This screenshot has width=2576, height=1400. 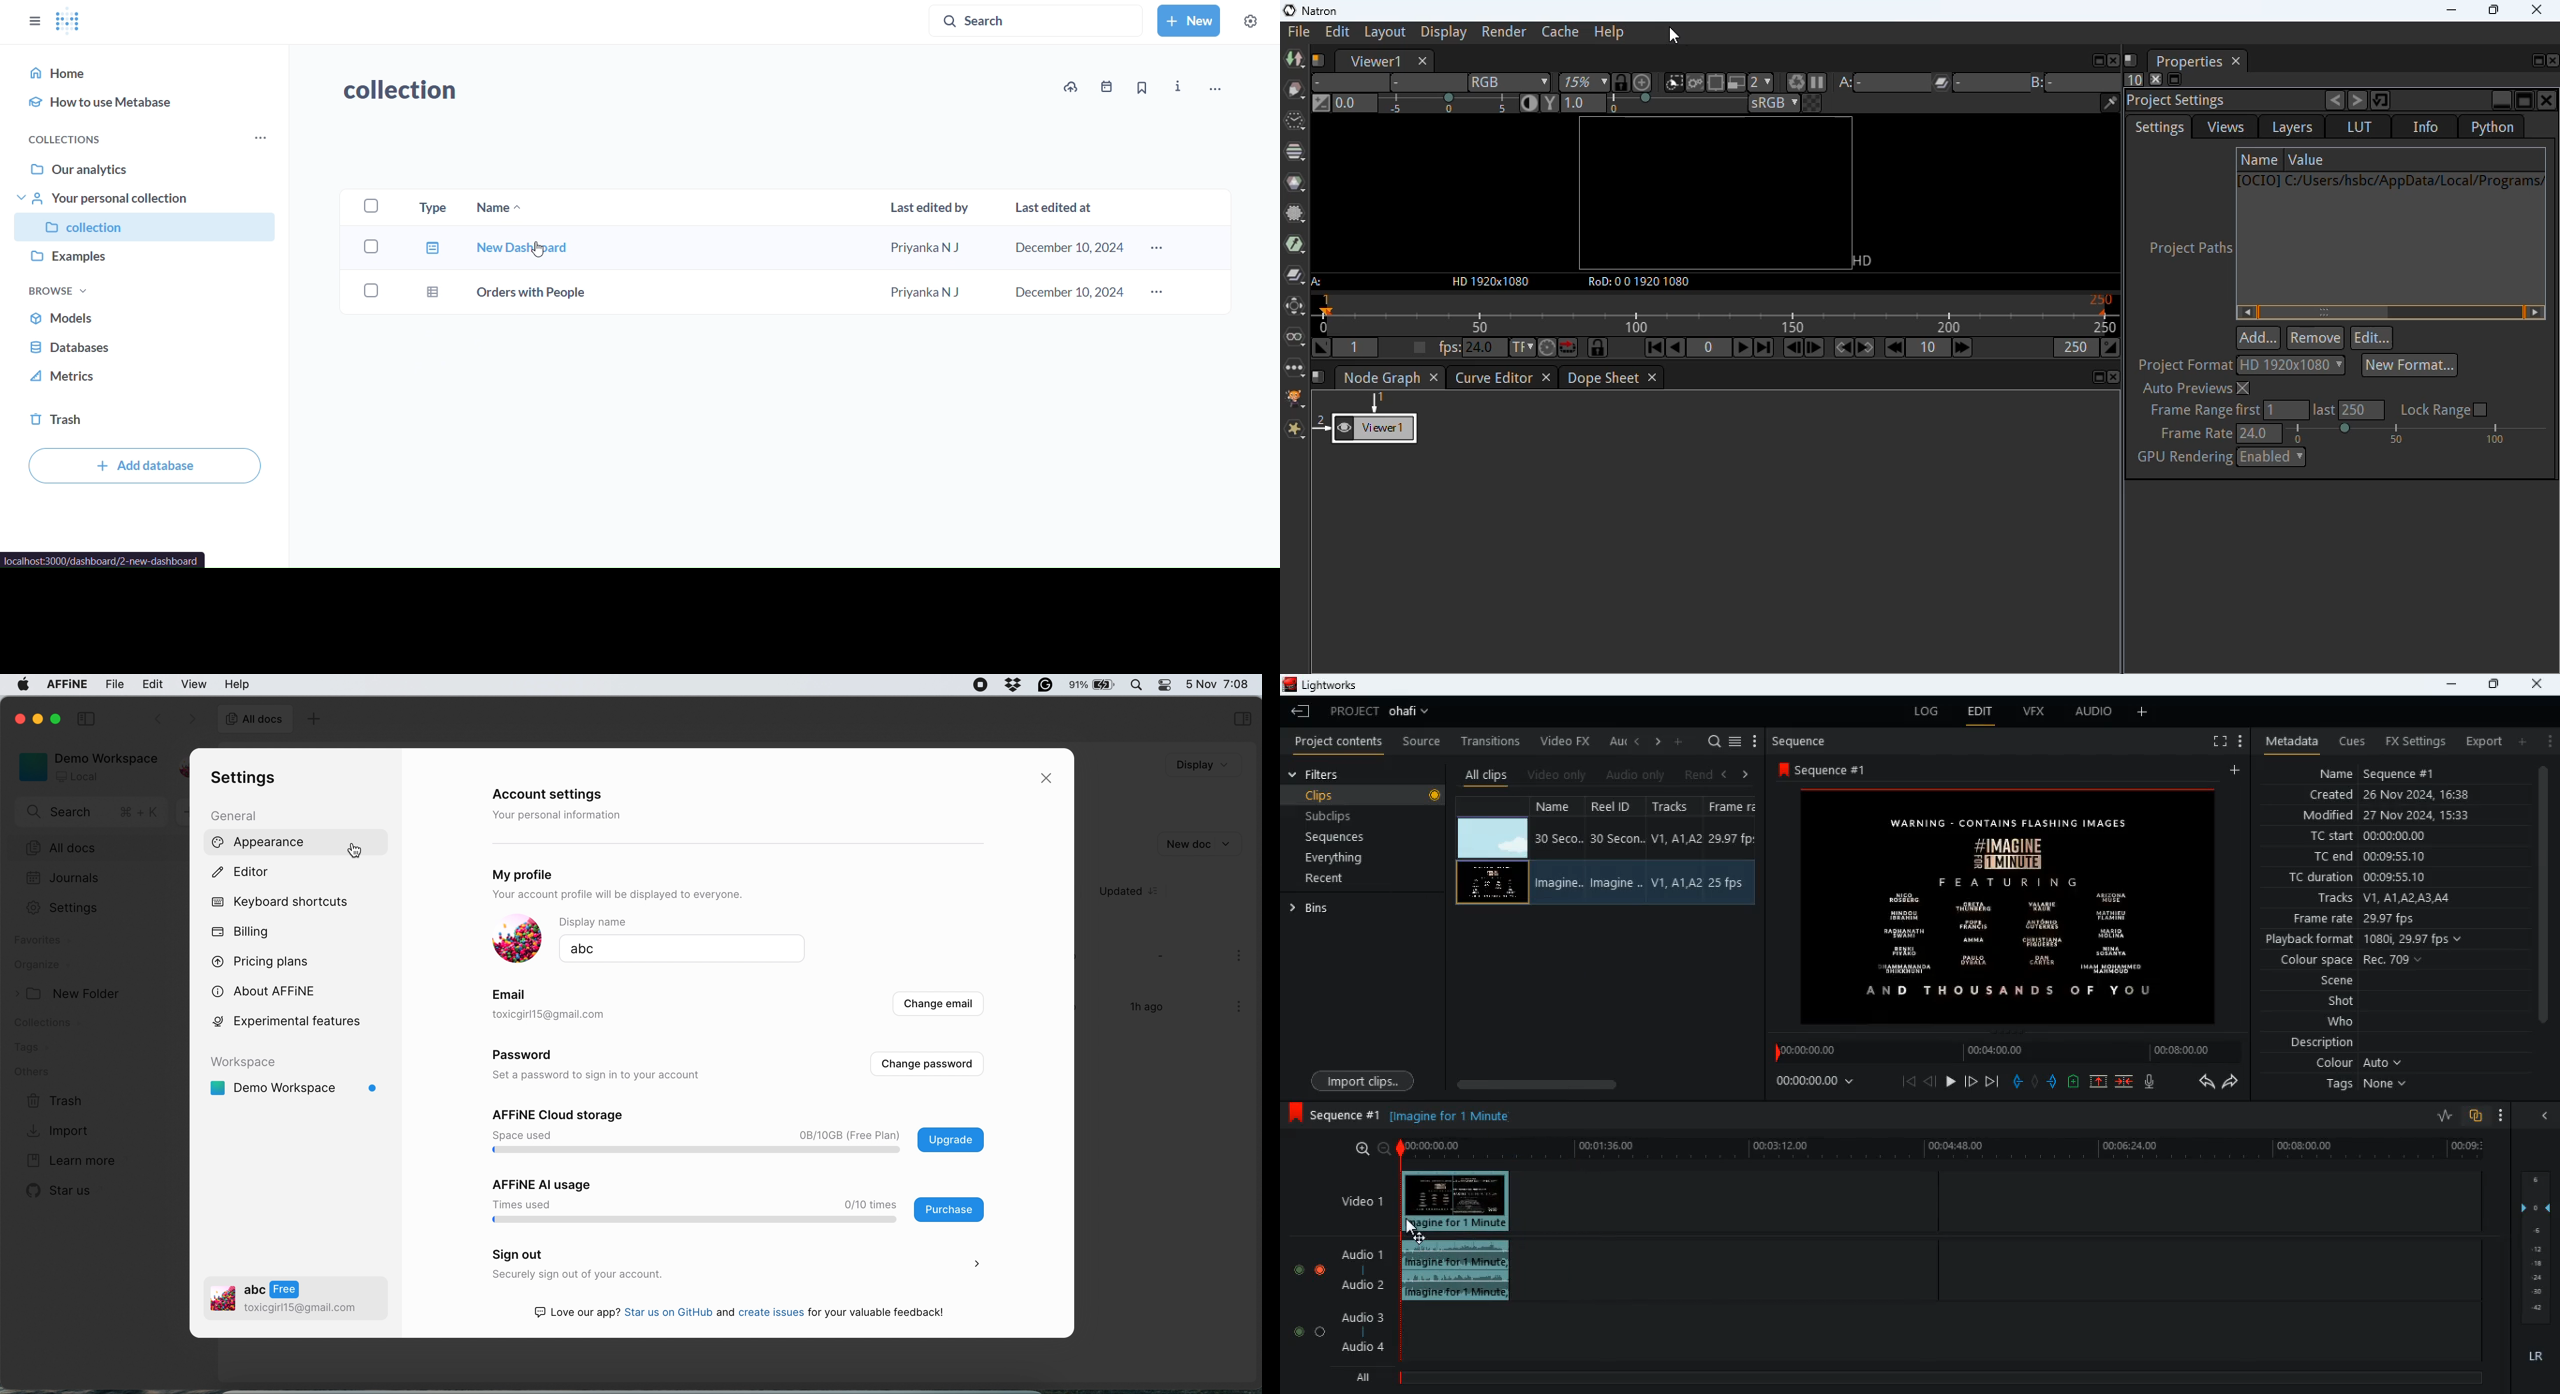 I want to click on backwards, so click(x=2204, y=1082).